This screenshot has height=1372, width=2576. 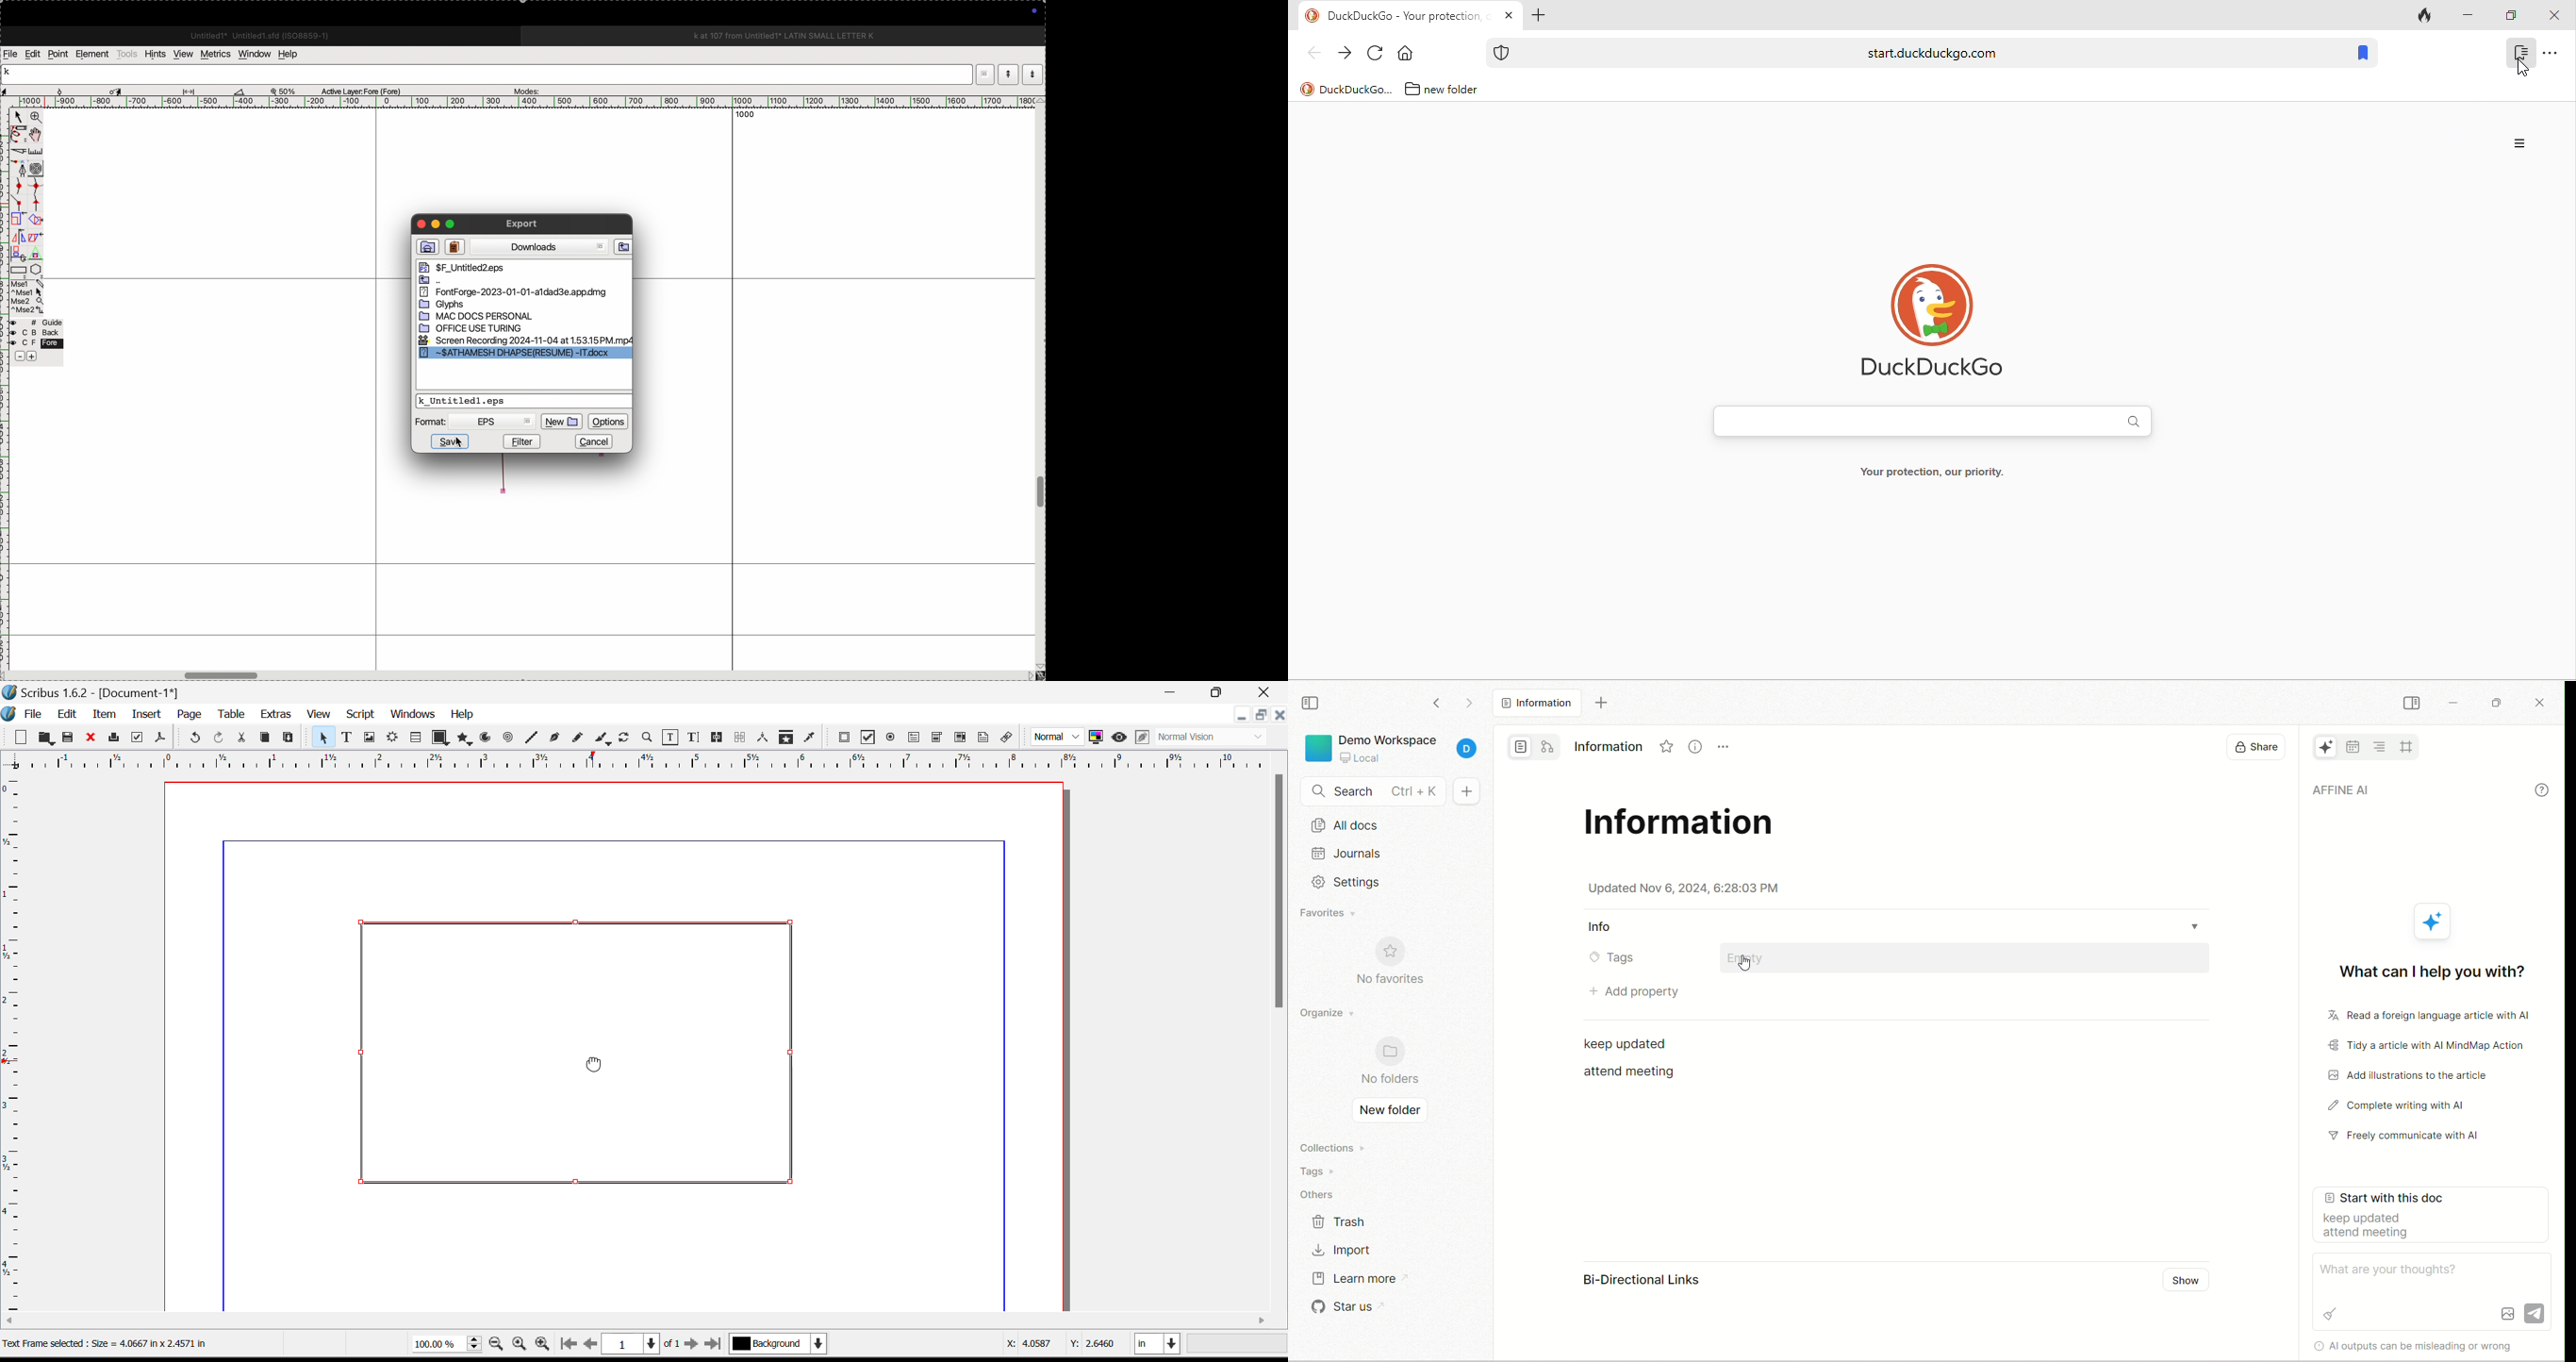 What do you see at coordinates (146, 715) in the screenshot?
I see `Insert` at bounding box center [146, 715].